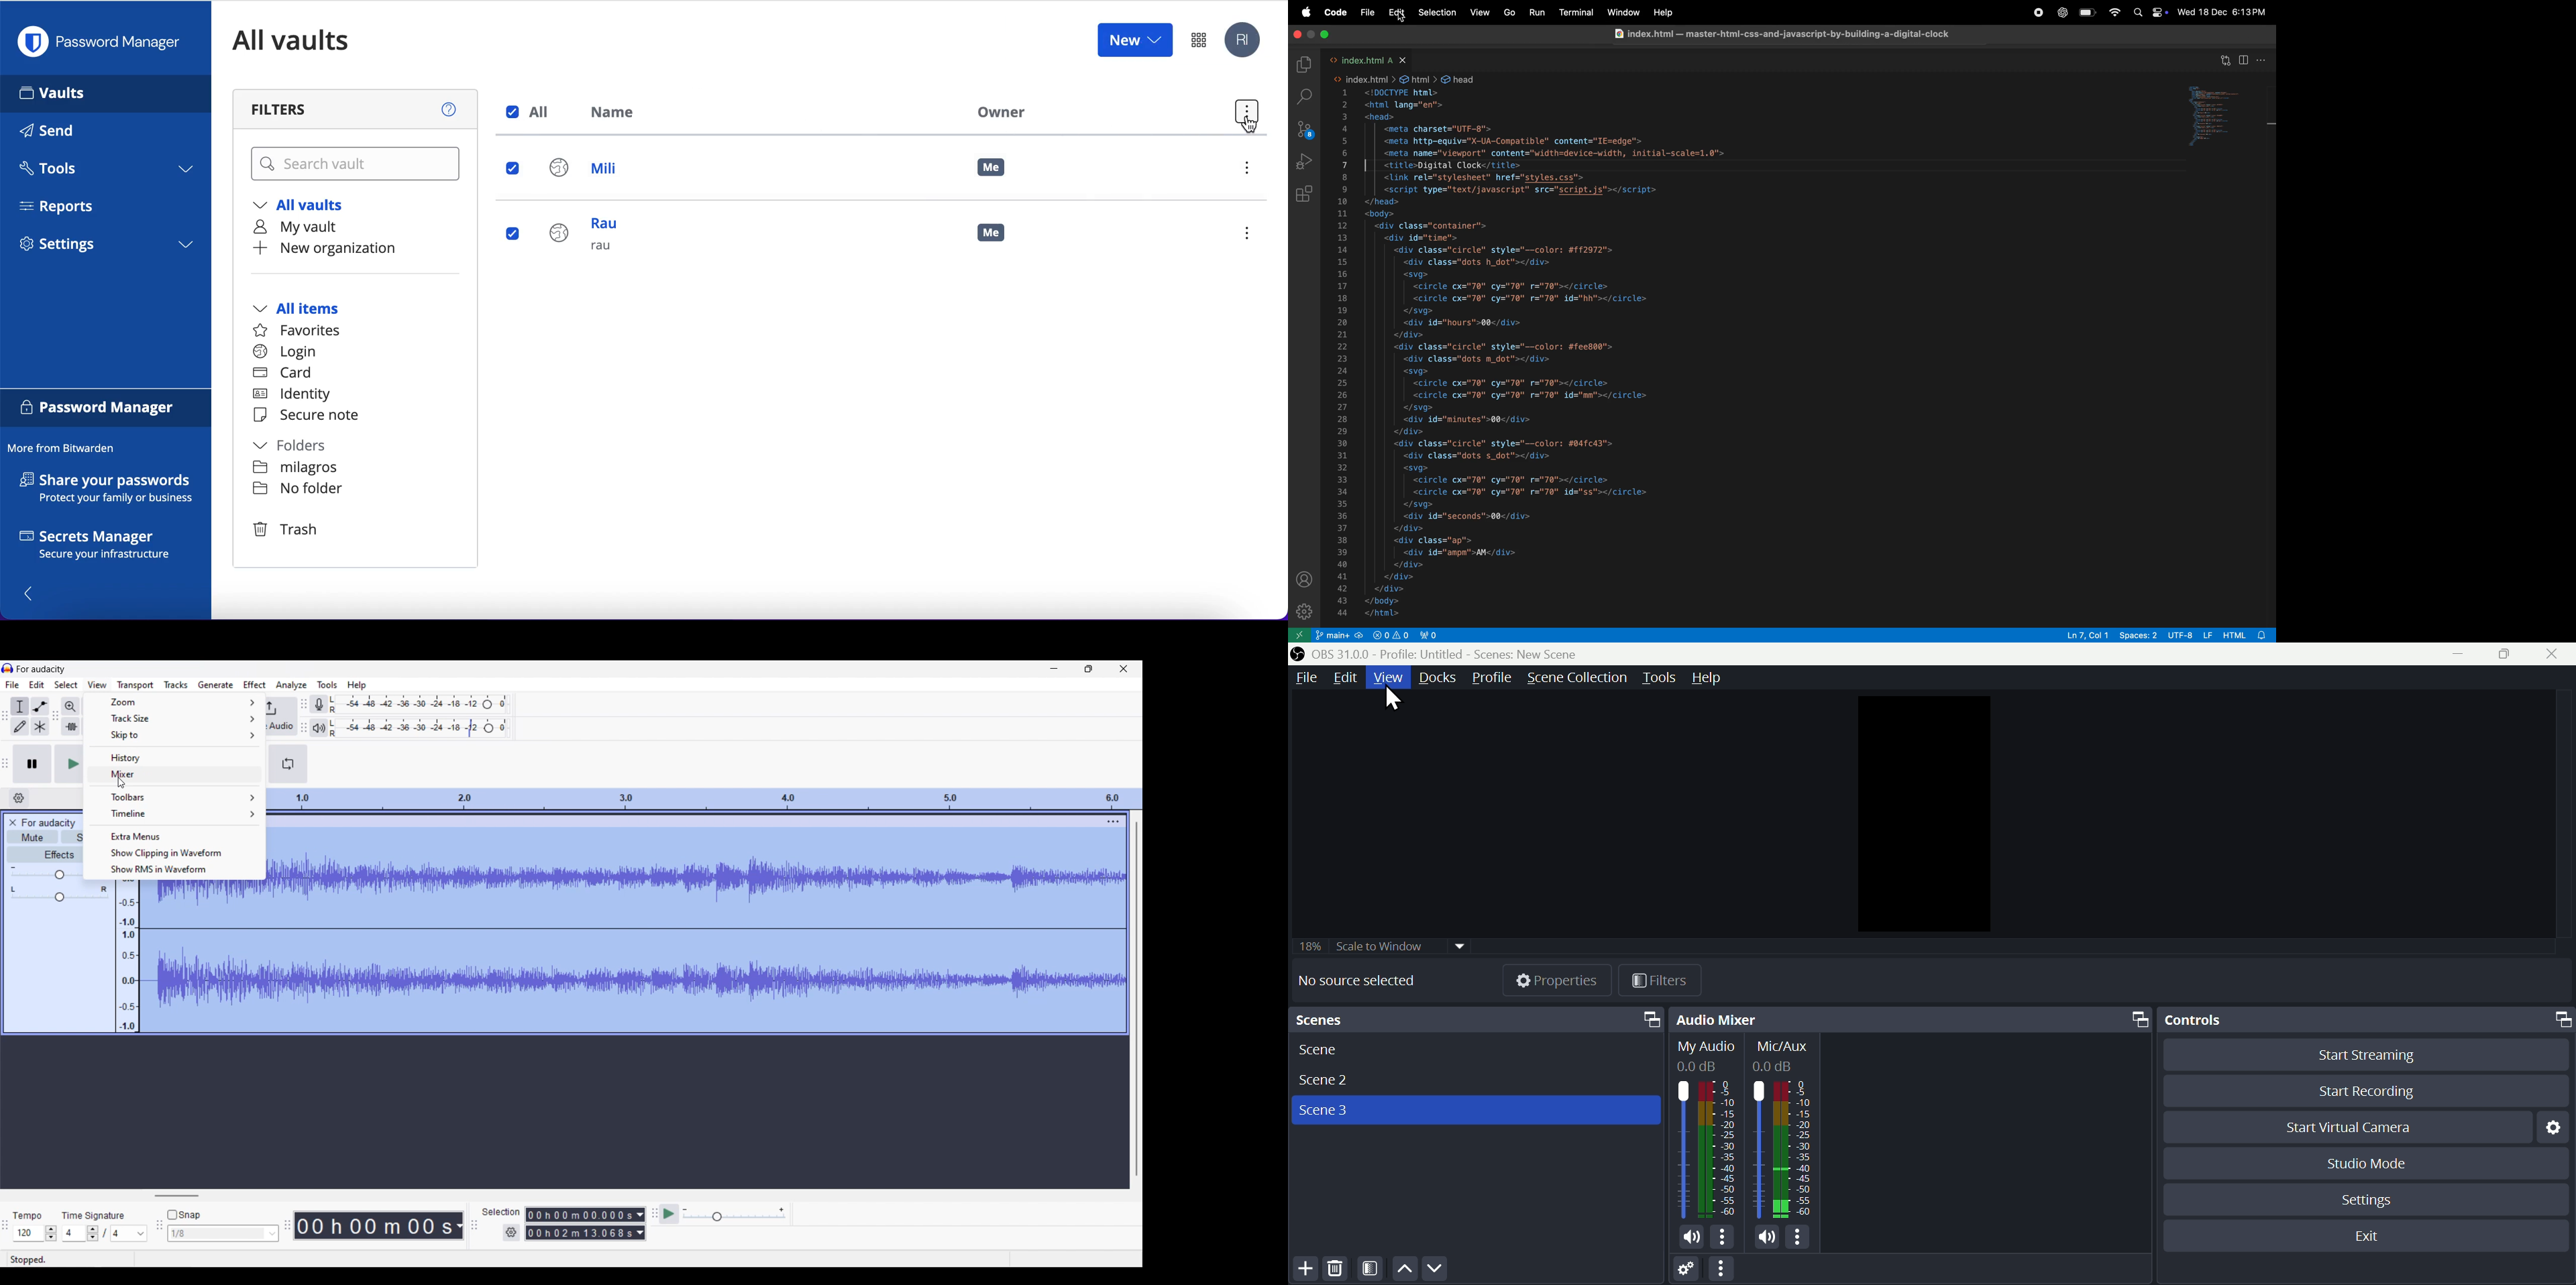 This screenshot has width=2576, height=1288. I want to click on Horizontal slide bar, so click(177, 1196).